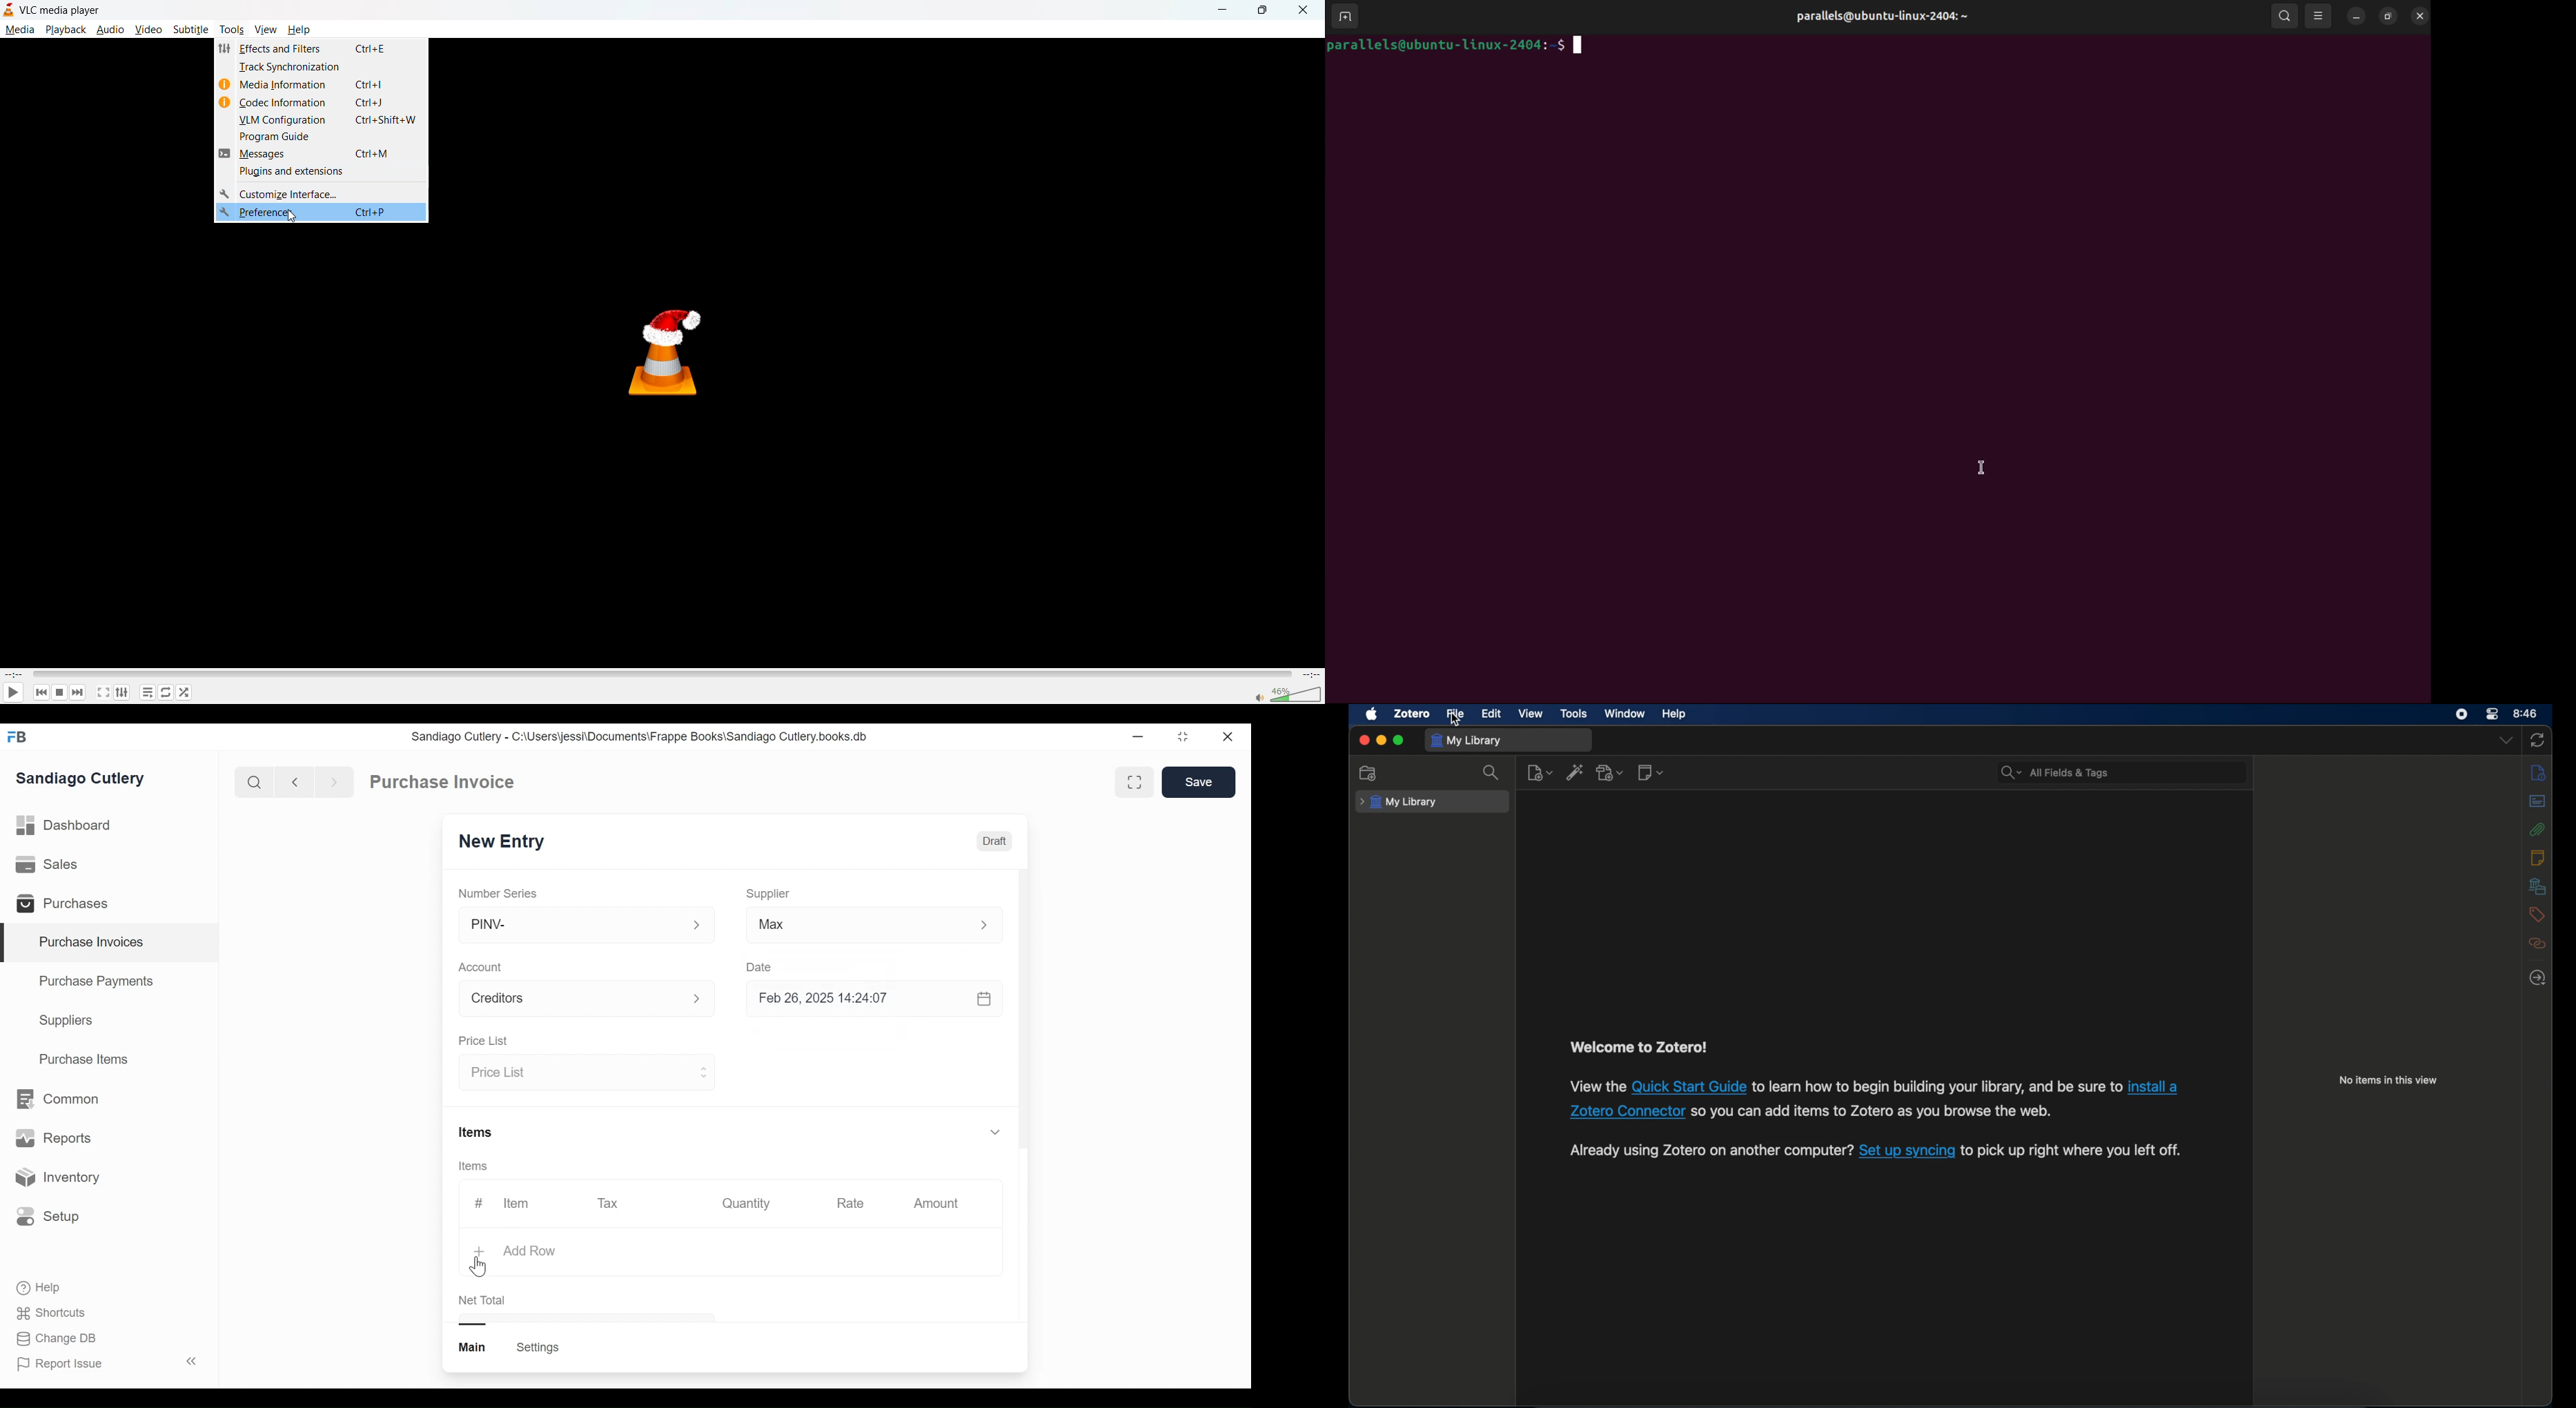 This screenshot has width=2576, height=1428. Describe the element at coordinates (867, 999) in the screenshot. I see `Feb 26, 2025 14:24:07` at that location.